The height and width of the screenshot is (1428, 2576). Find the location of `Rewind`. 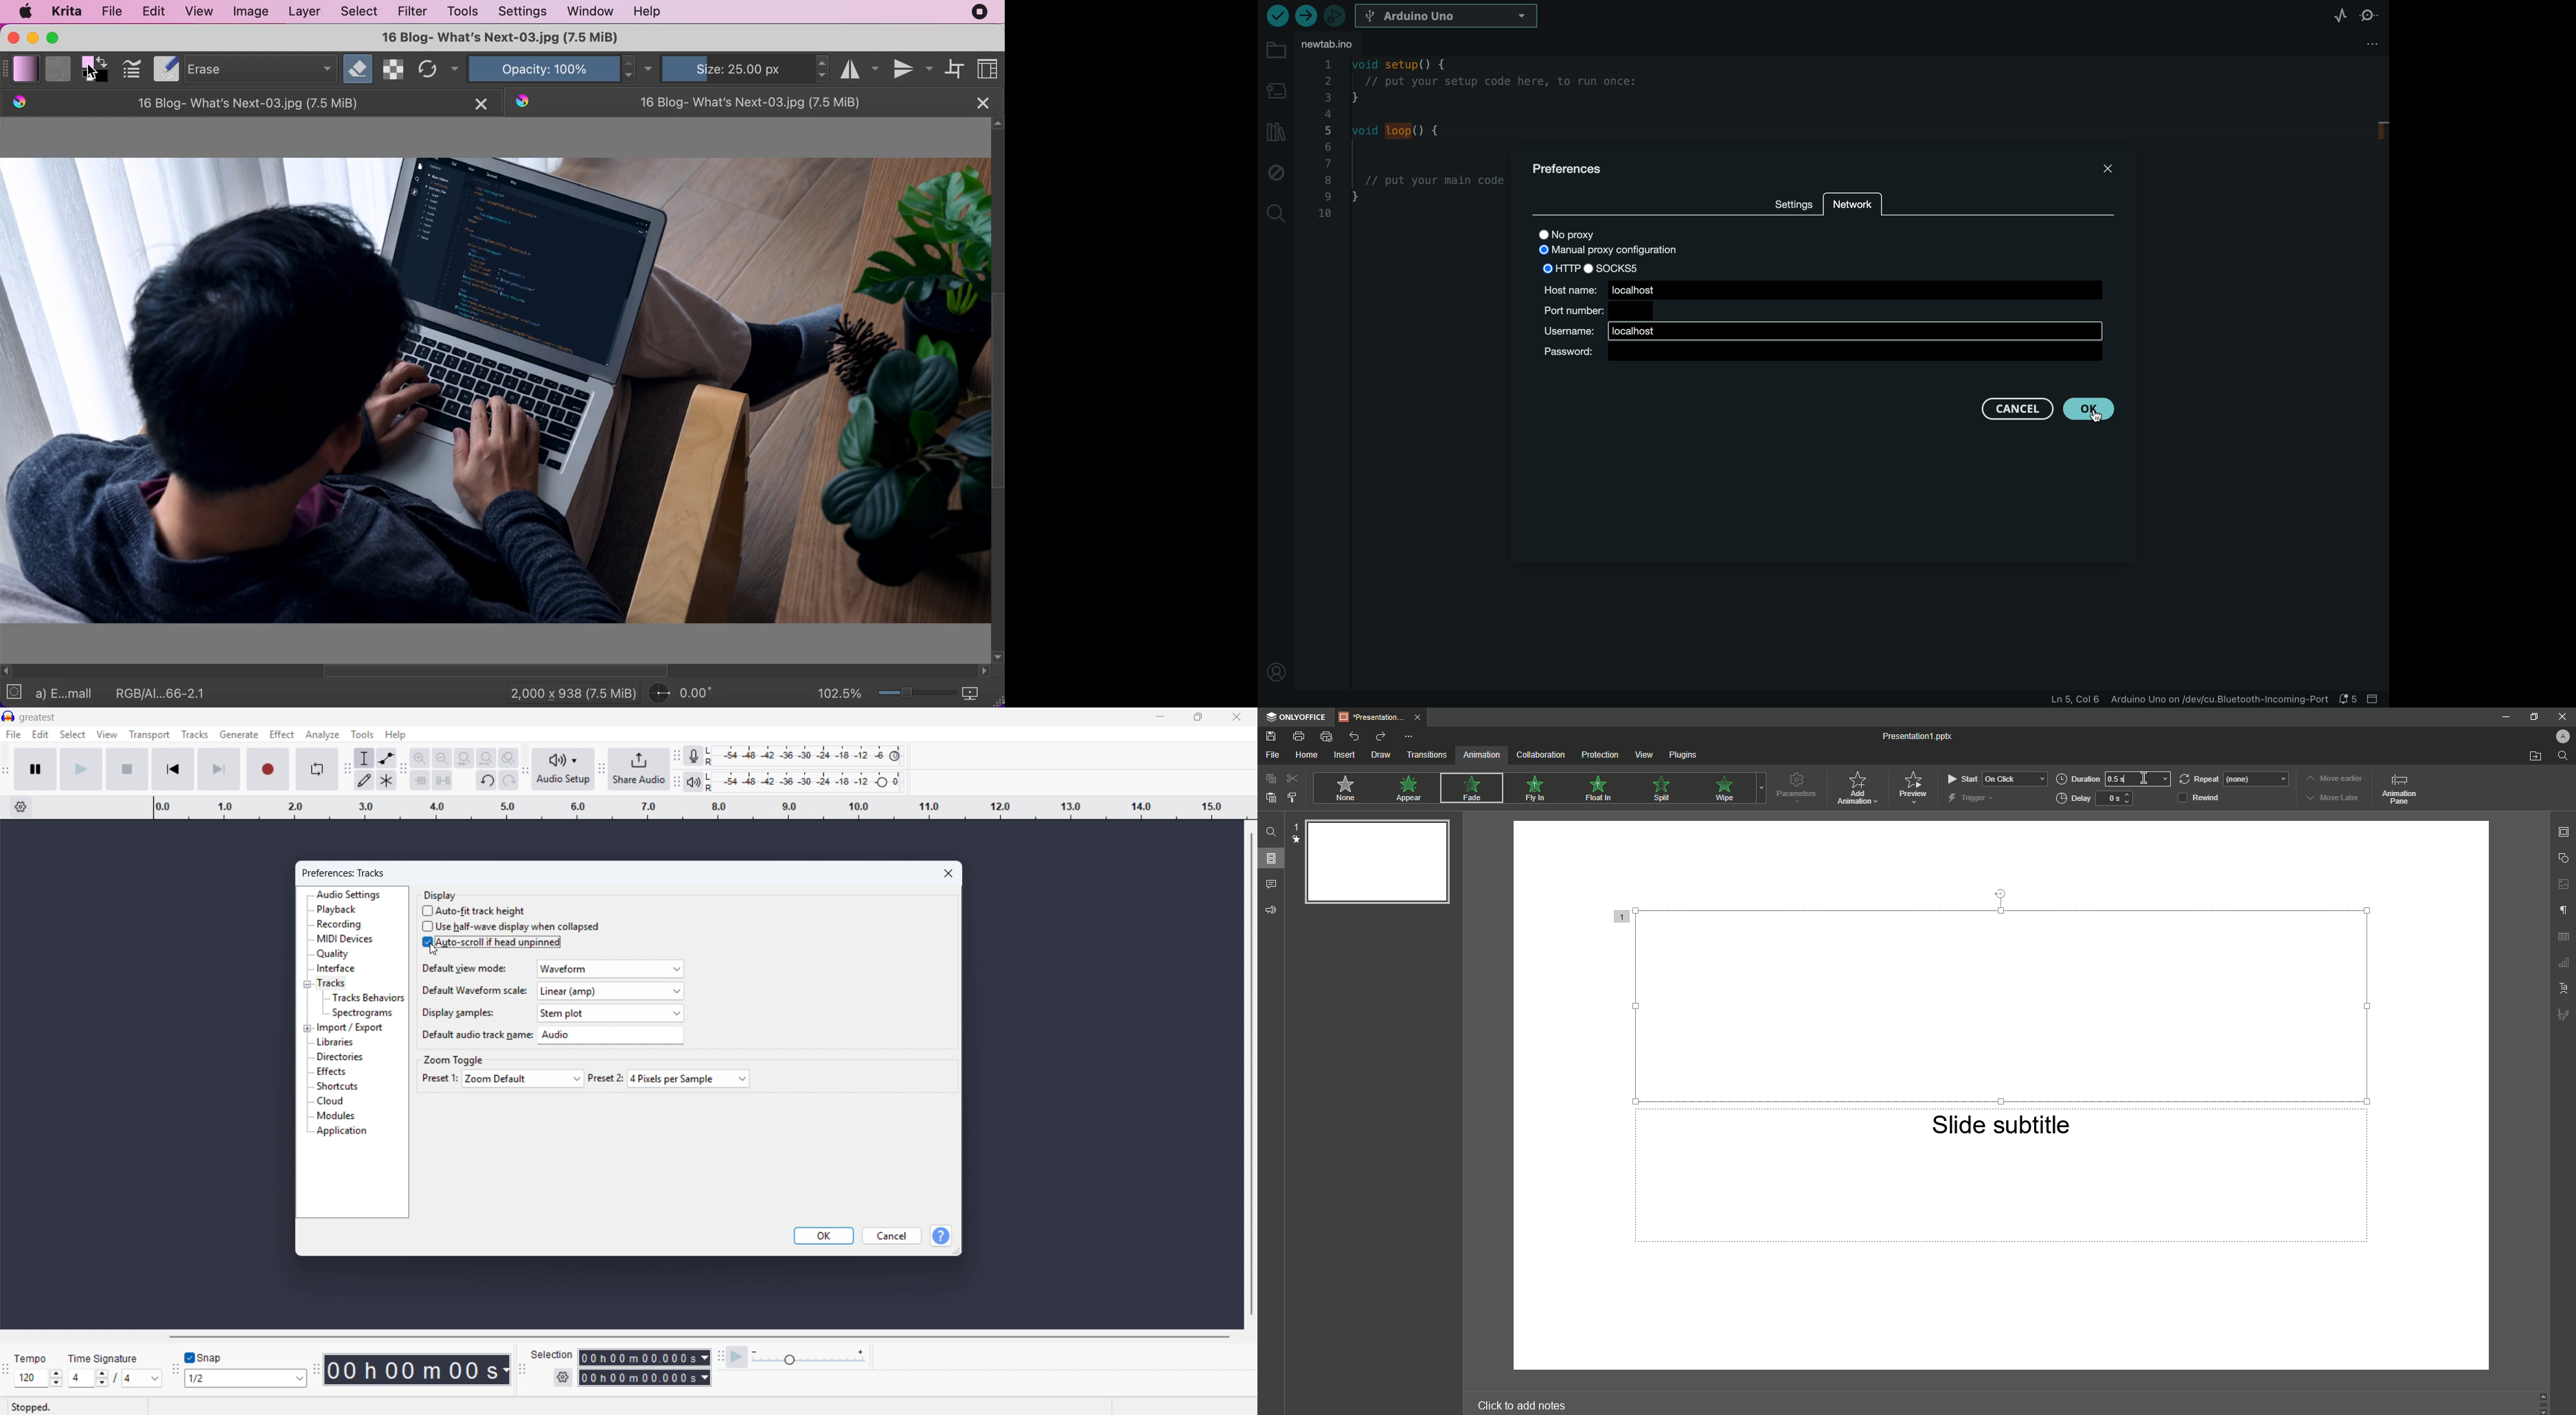

Rewind is located at coordinates (2204, 798).